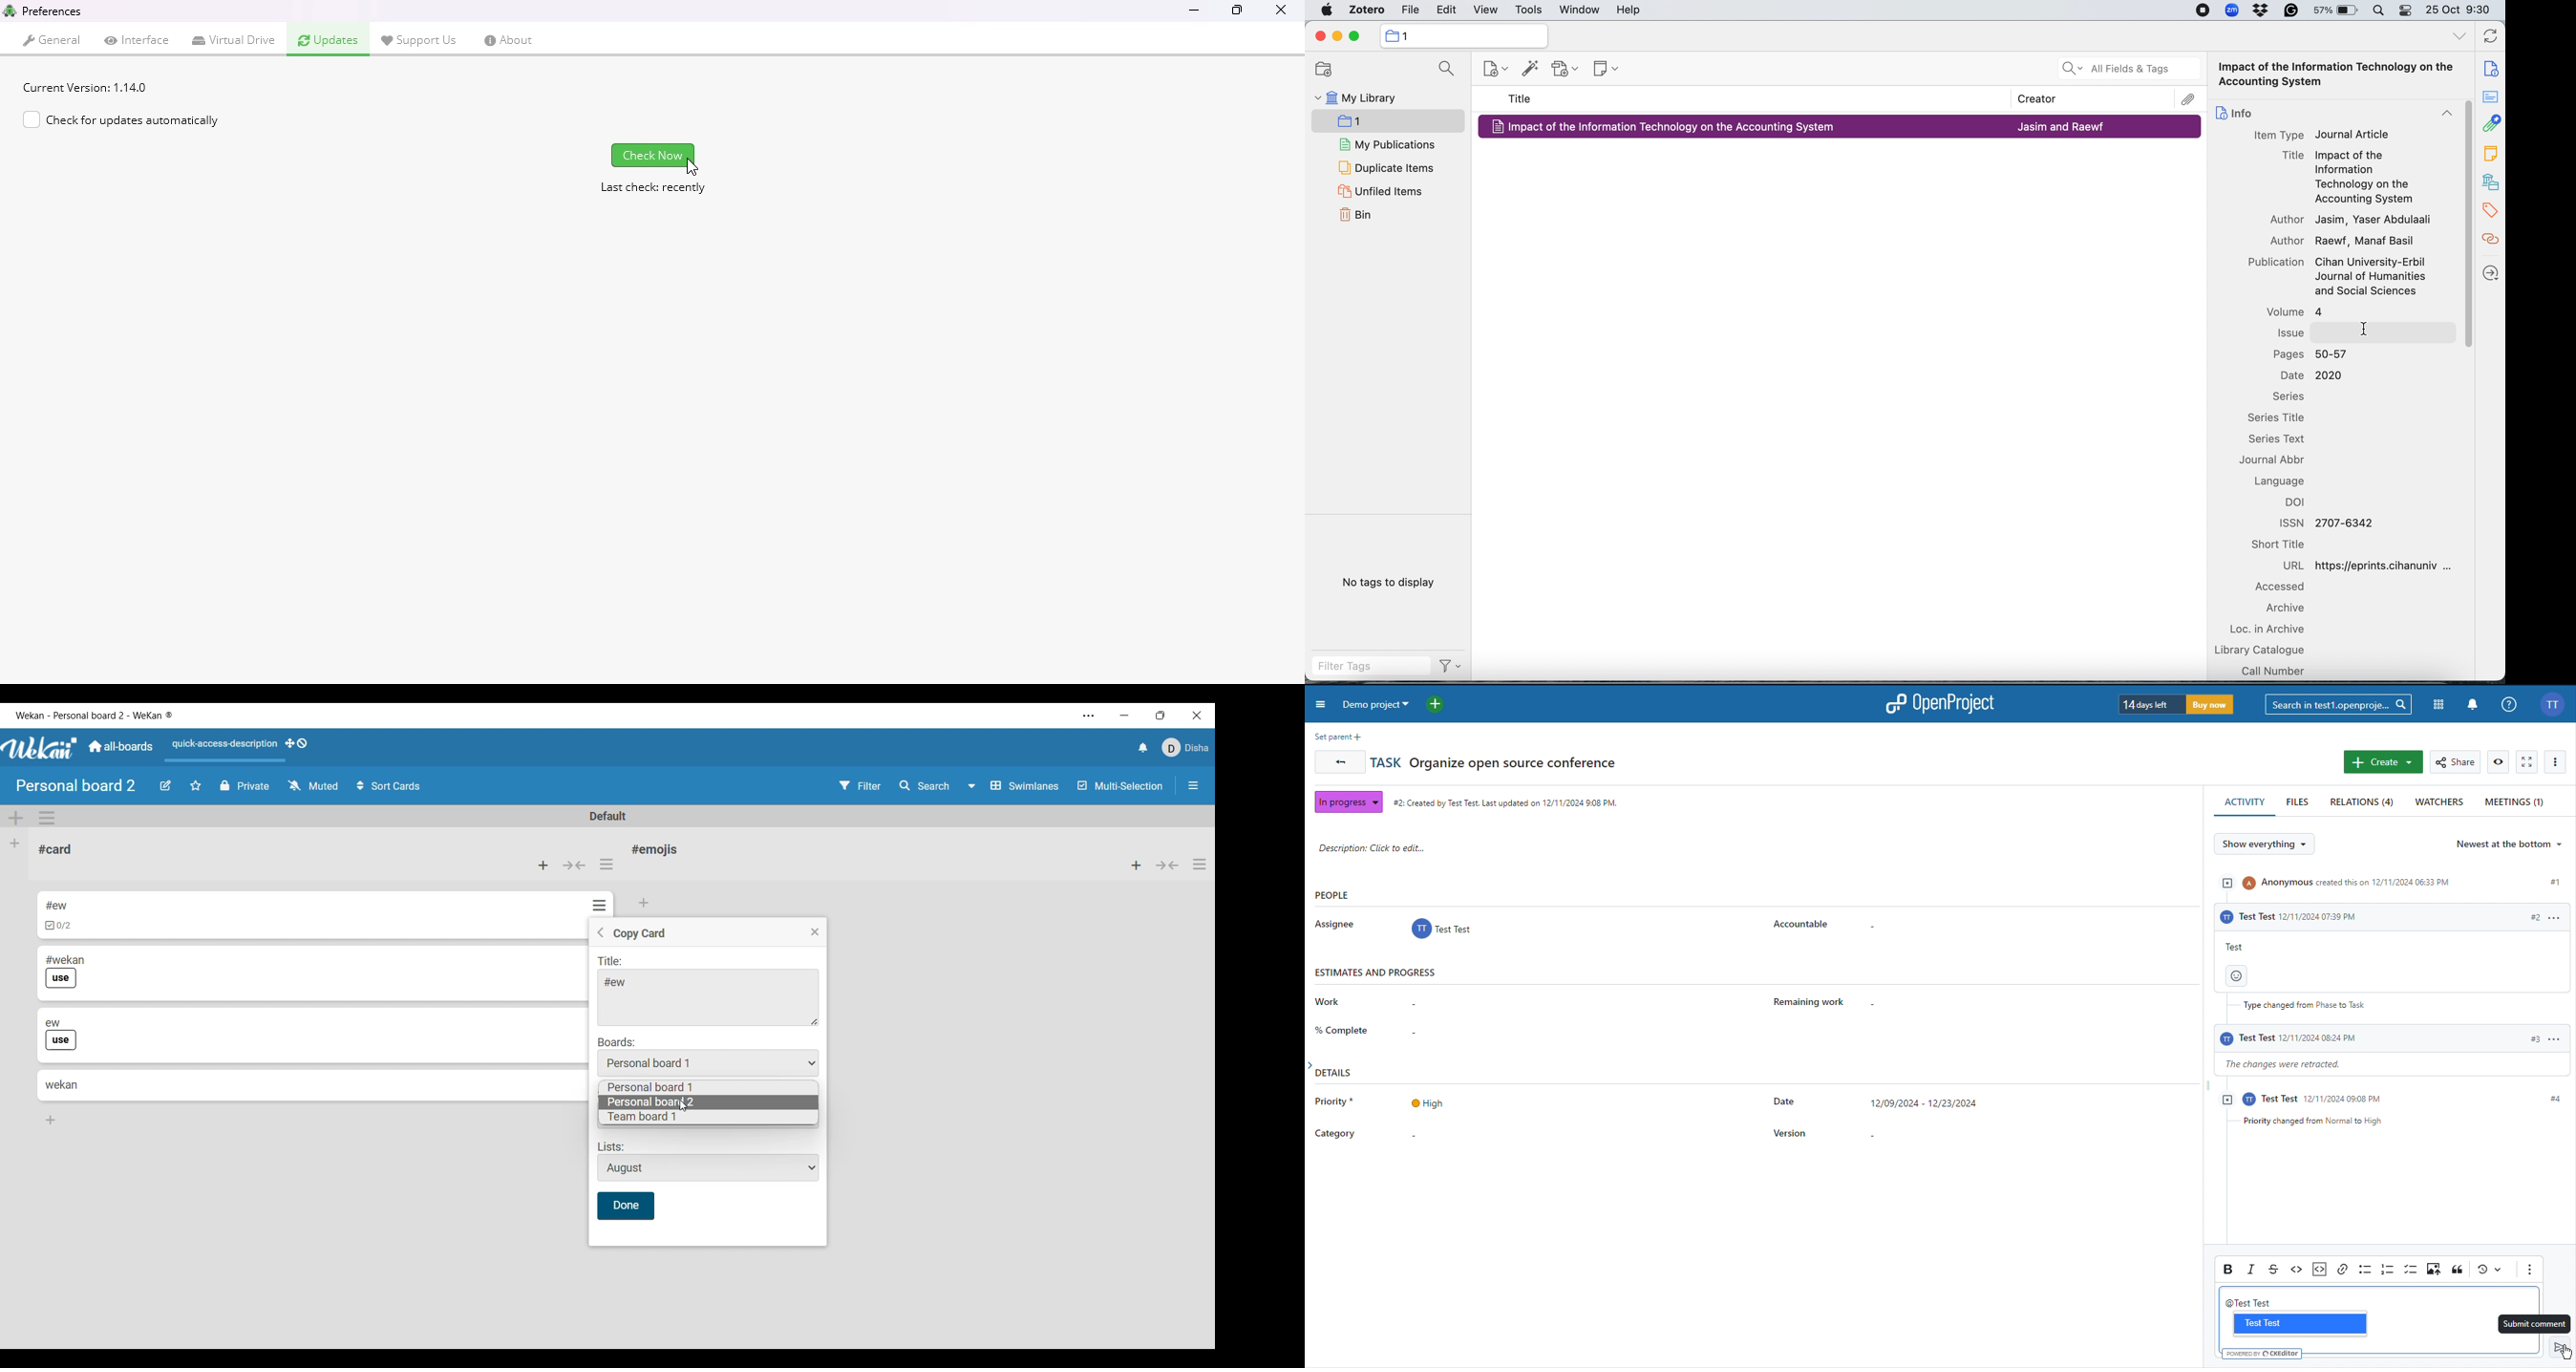 This screenshot has height=1372, width=2576. I want to click on Checklist, so click(2412, 1270).